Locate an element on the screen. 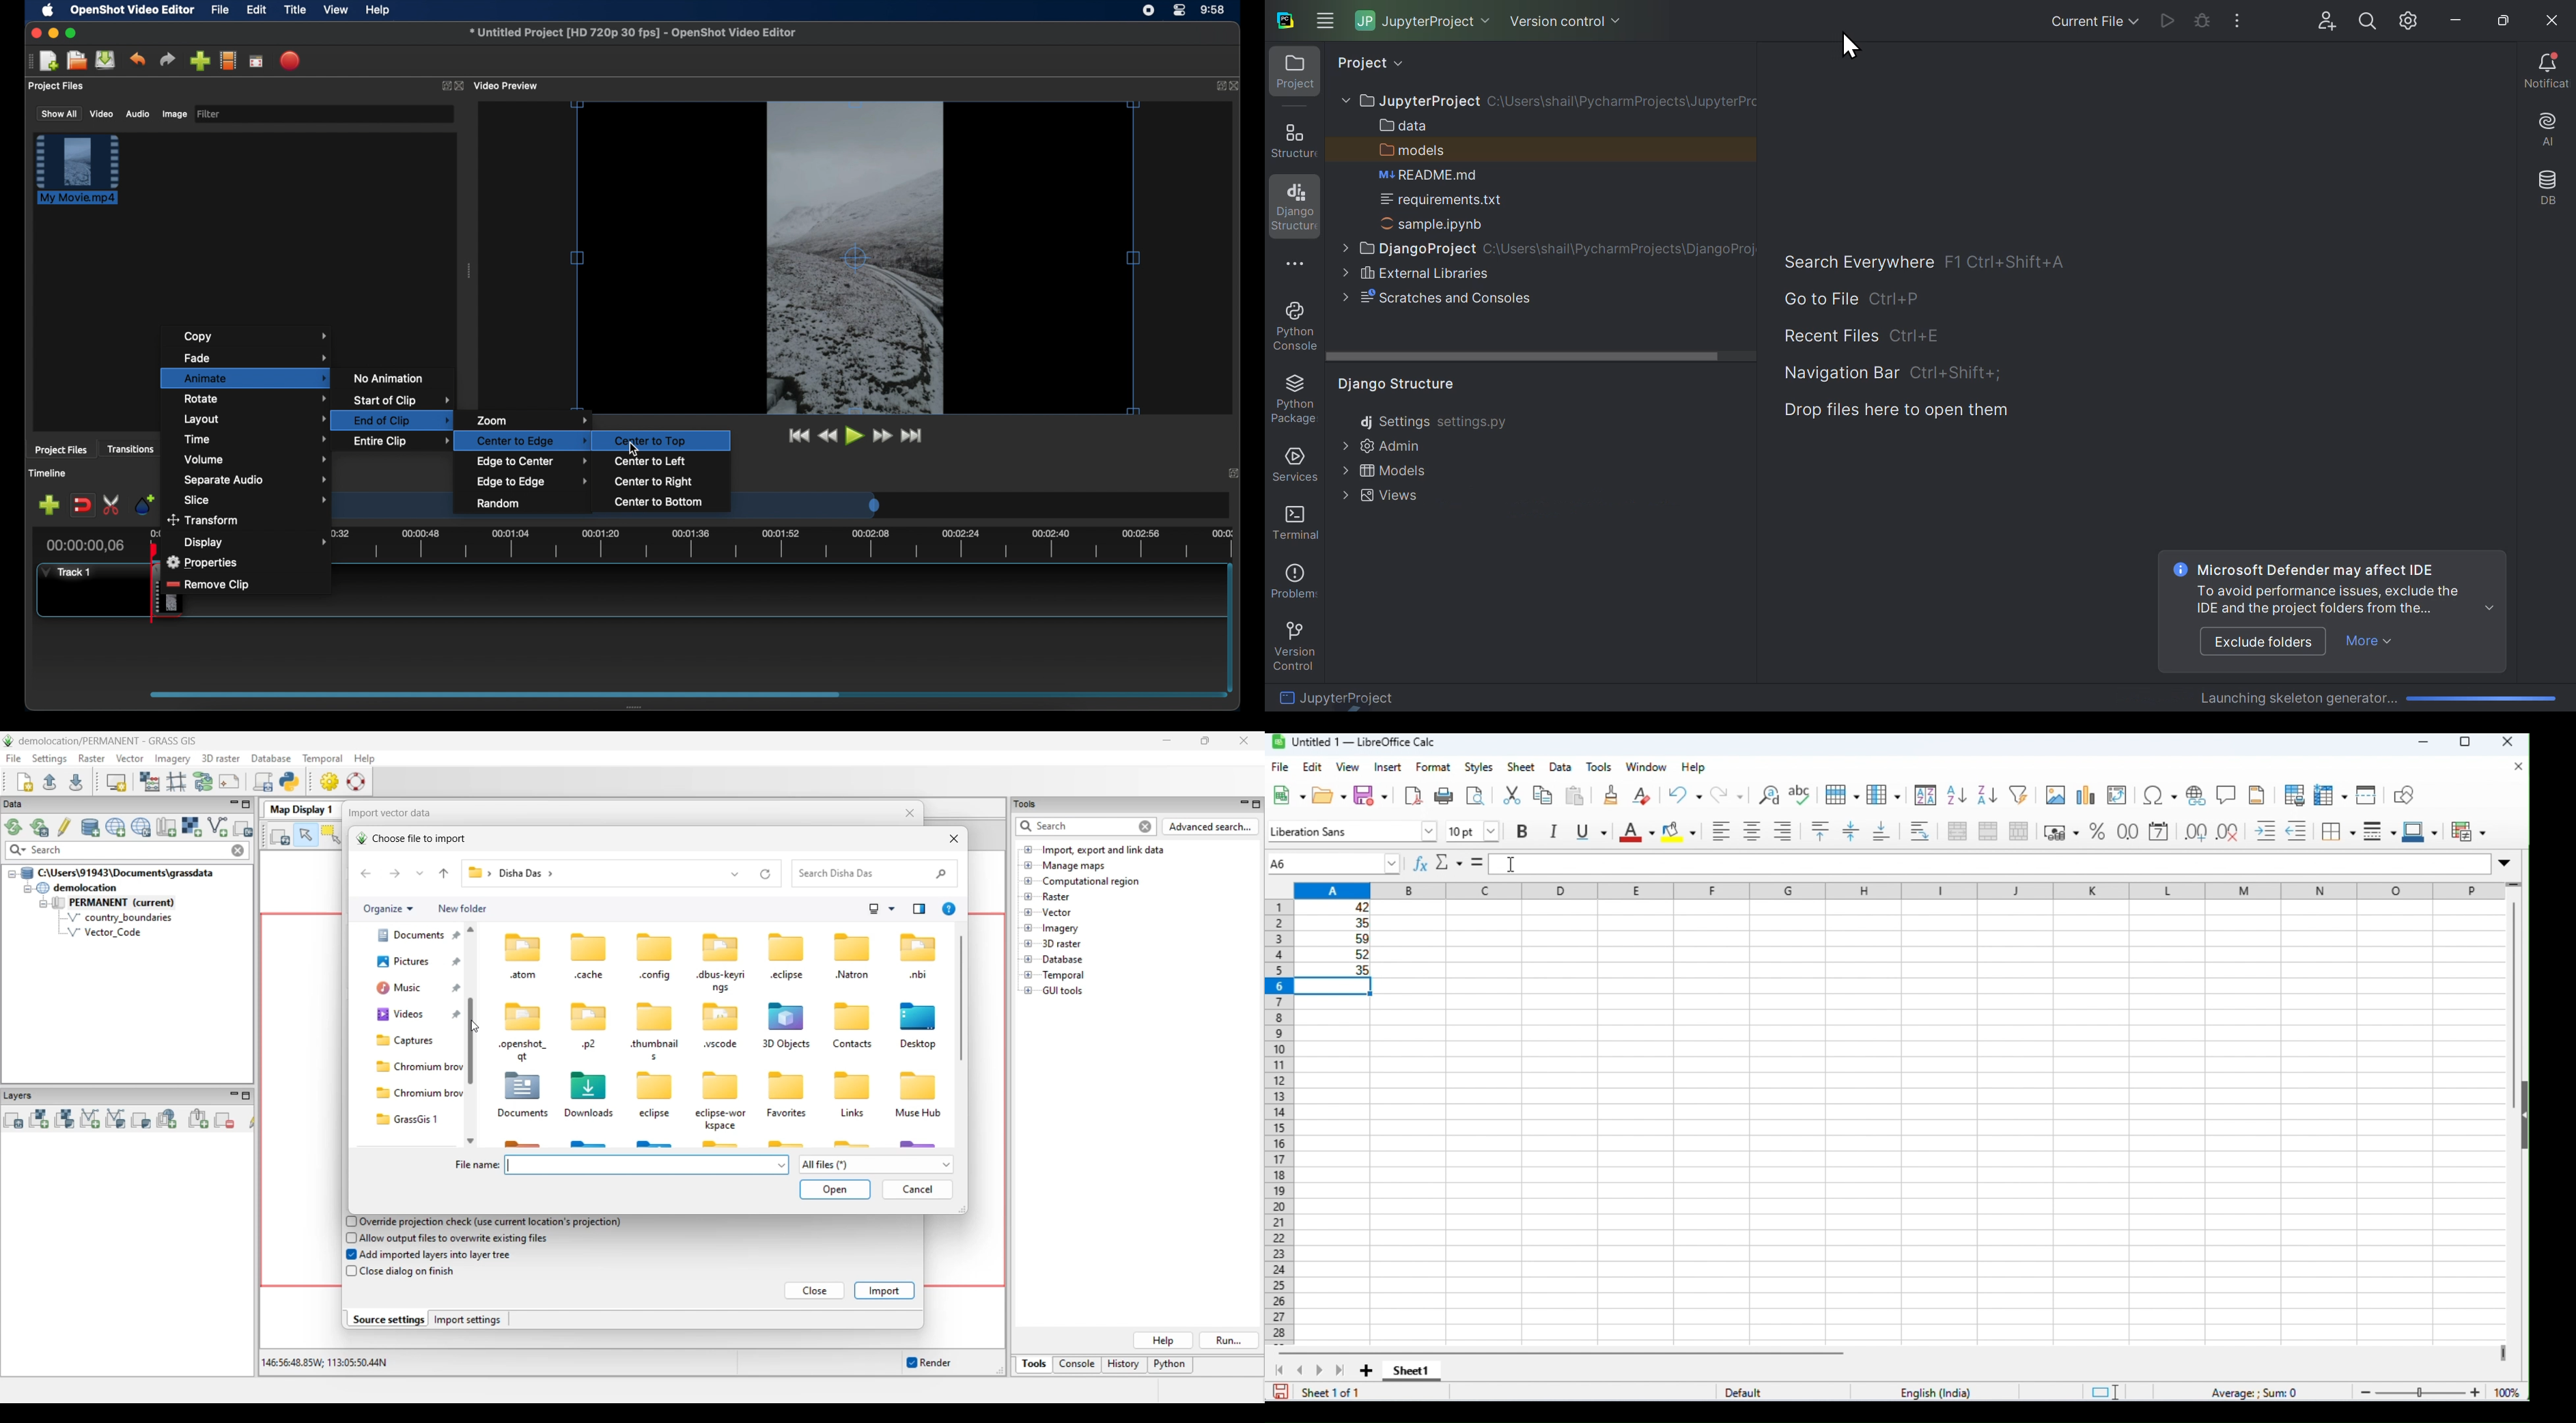 Image resolution: width=2576 pixels, height=1428 pixels. add new sheet is located at coordinates (1365, 1372).